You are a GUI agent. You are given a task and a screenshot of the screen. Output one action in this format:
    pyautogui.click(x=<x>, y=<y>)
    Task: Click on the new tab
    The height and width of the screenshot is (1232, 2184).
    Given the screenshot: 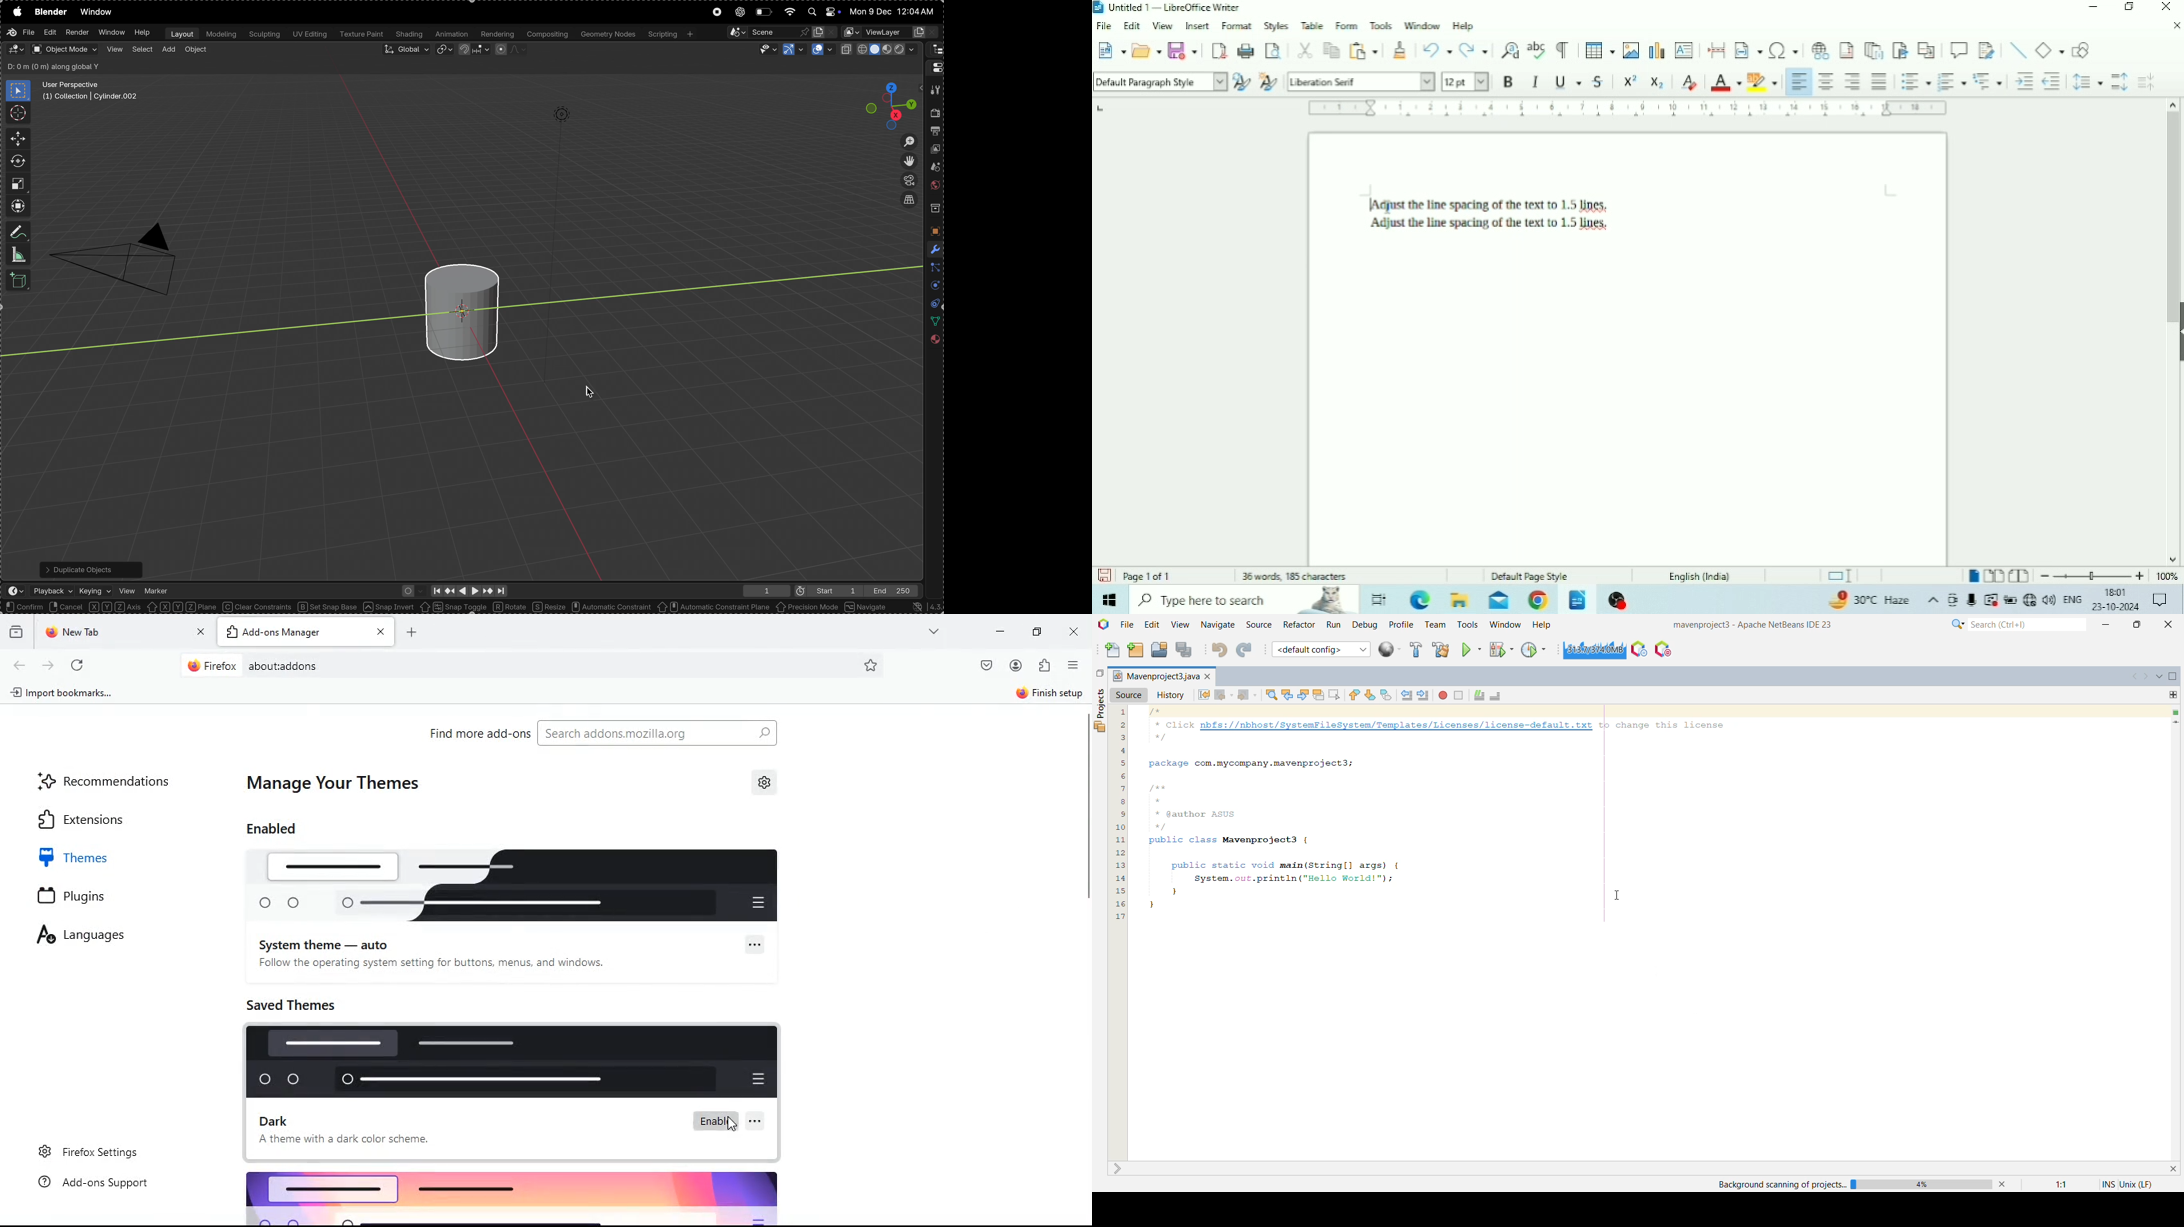 What is the action you would take?
    pyautogui.click(x=114, y=632)
    